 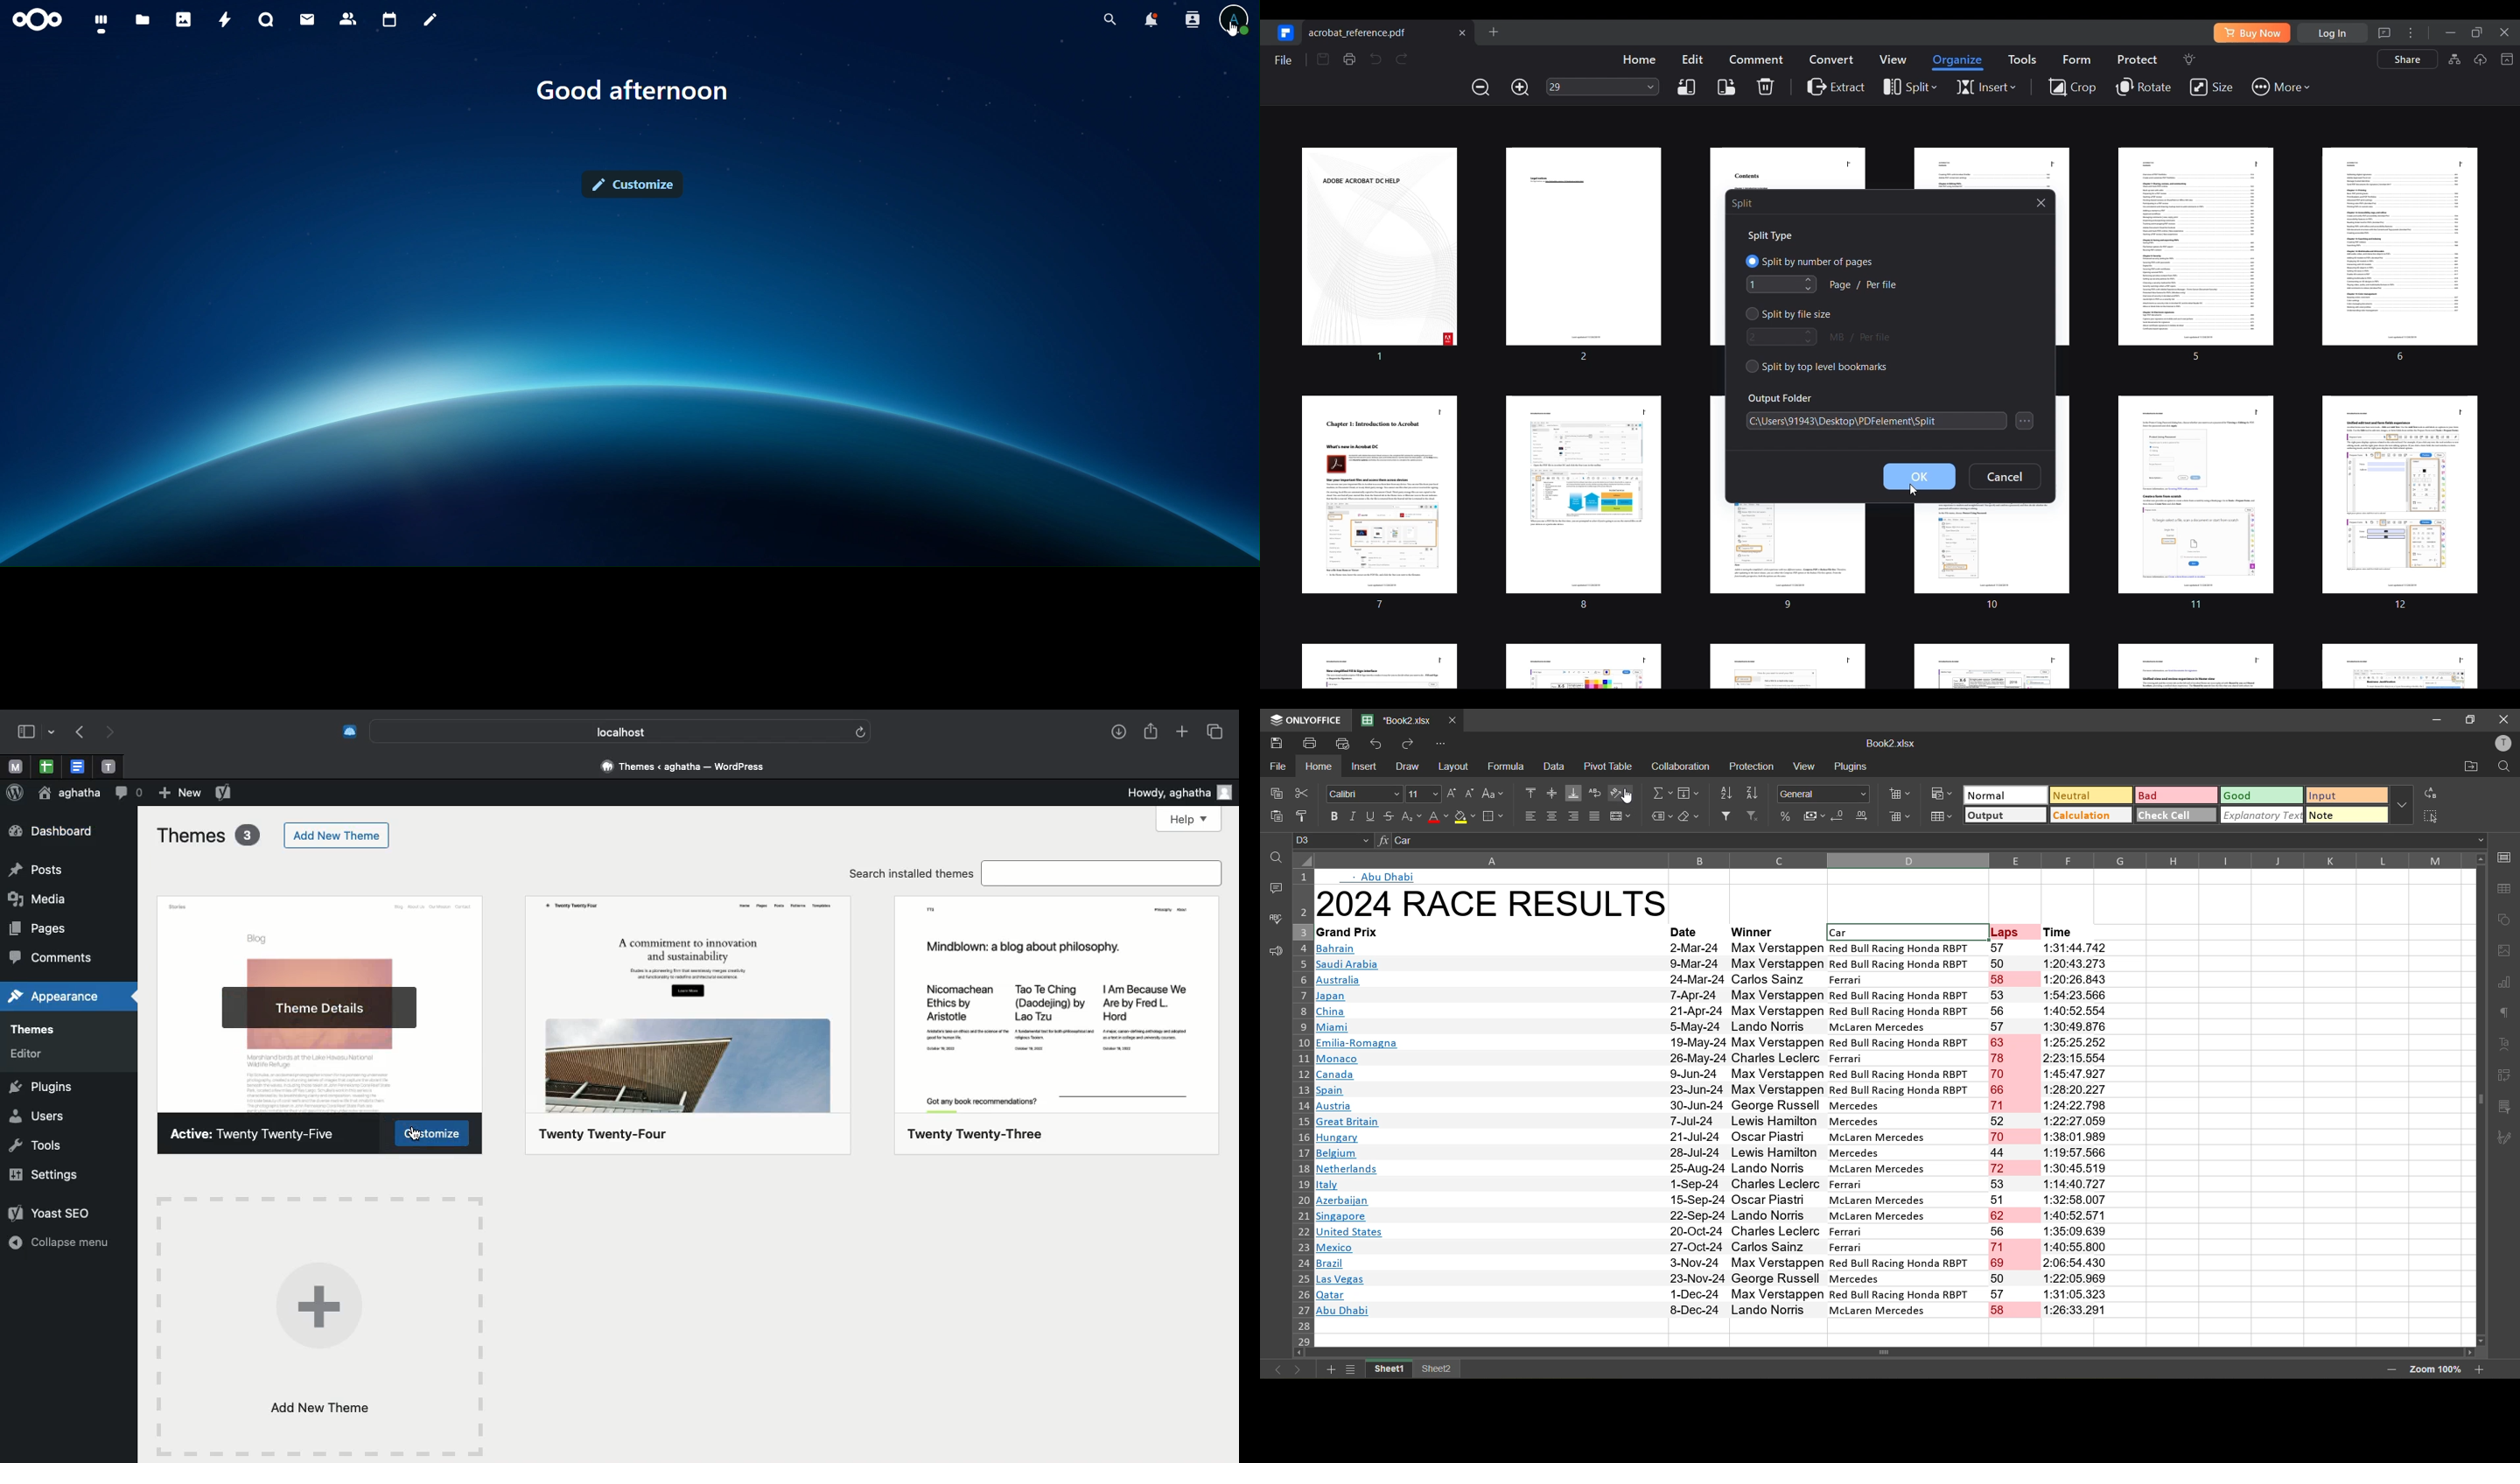 I want to click on search contacts, so click(x=1189, y=20).